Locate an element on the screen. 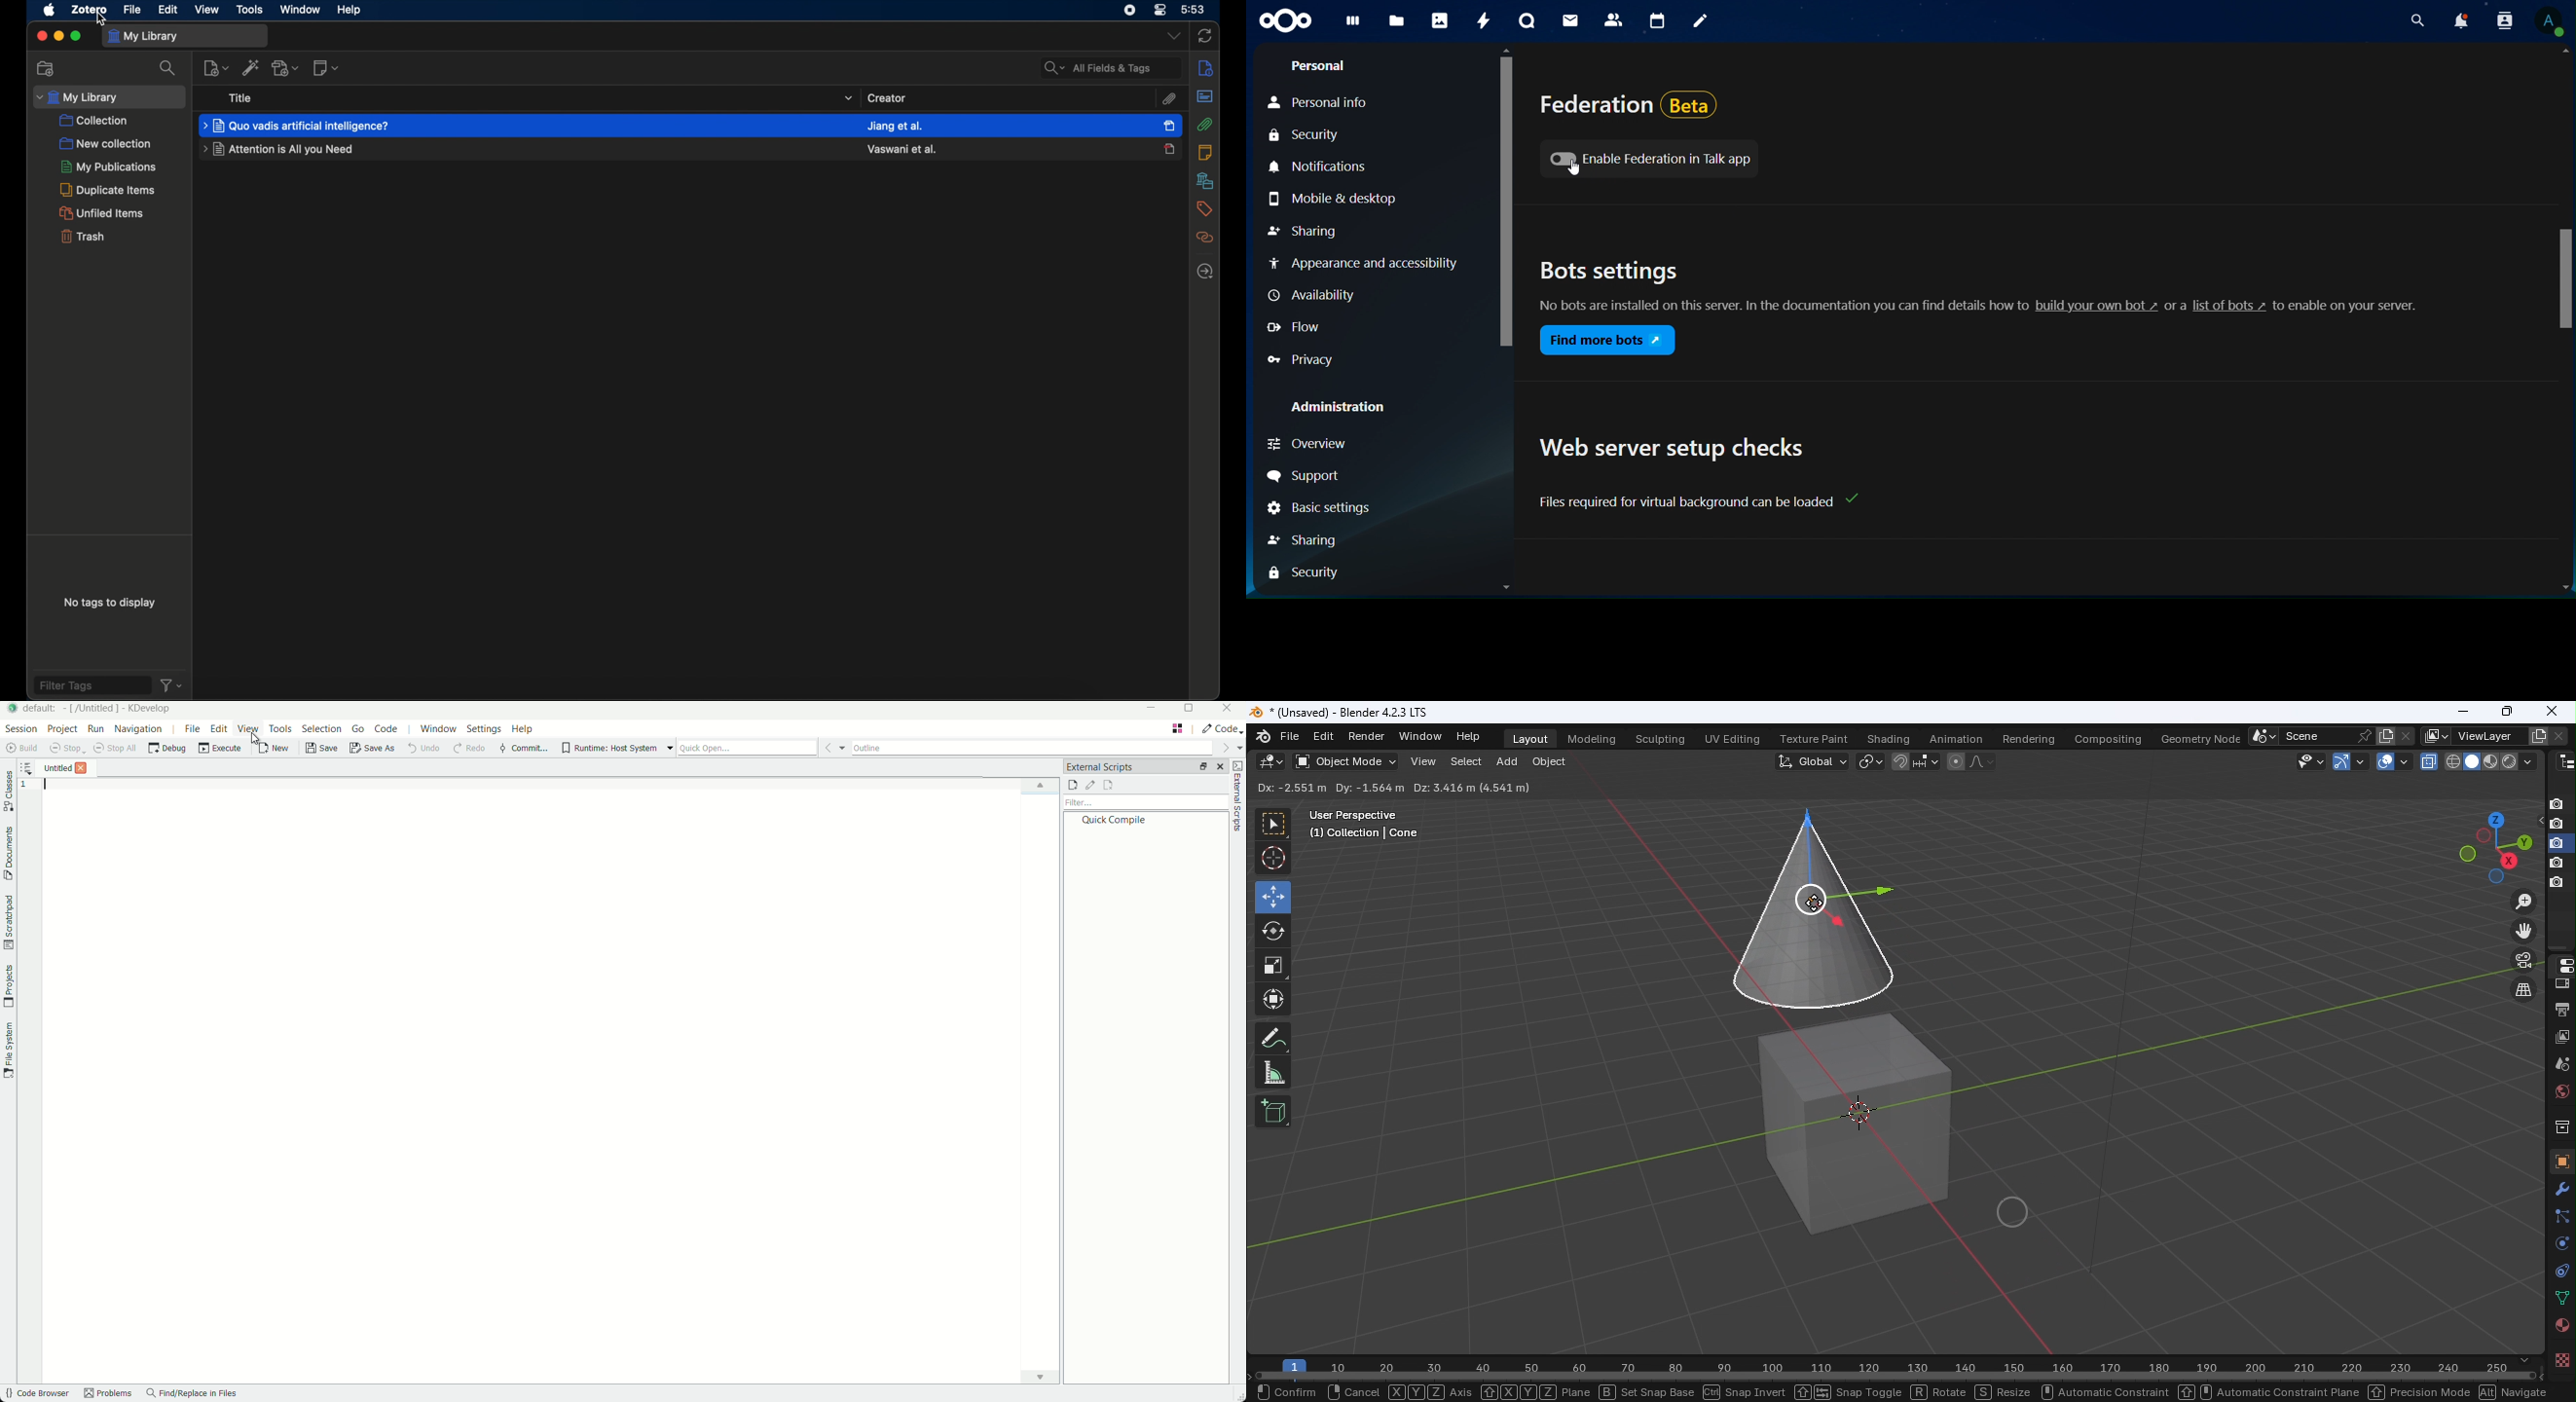  minimize is located at coordinates (59, 36).